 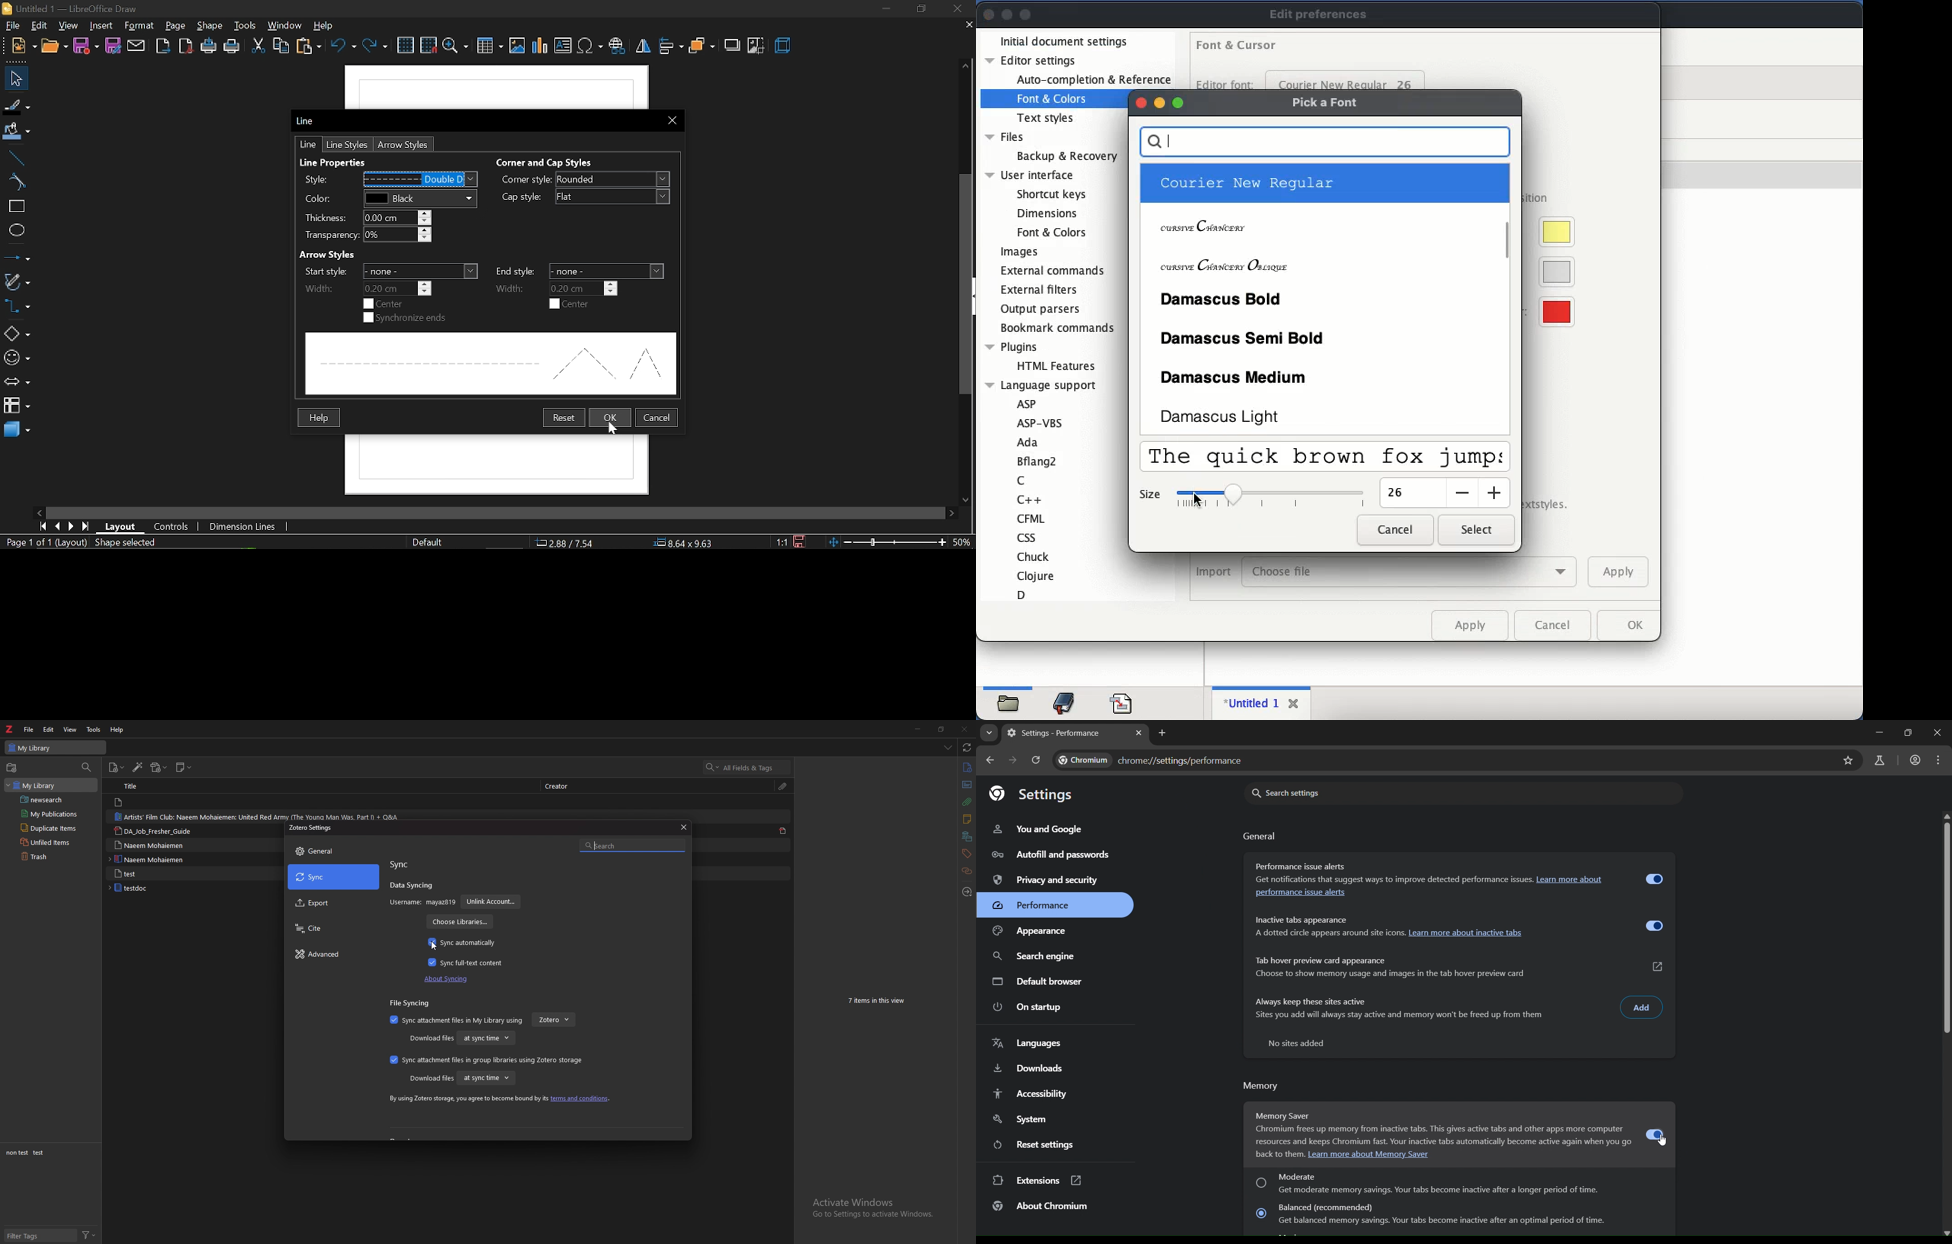 I want to click on export as, so click(x=185, y=47).